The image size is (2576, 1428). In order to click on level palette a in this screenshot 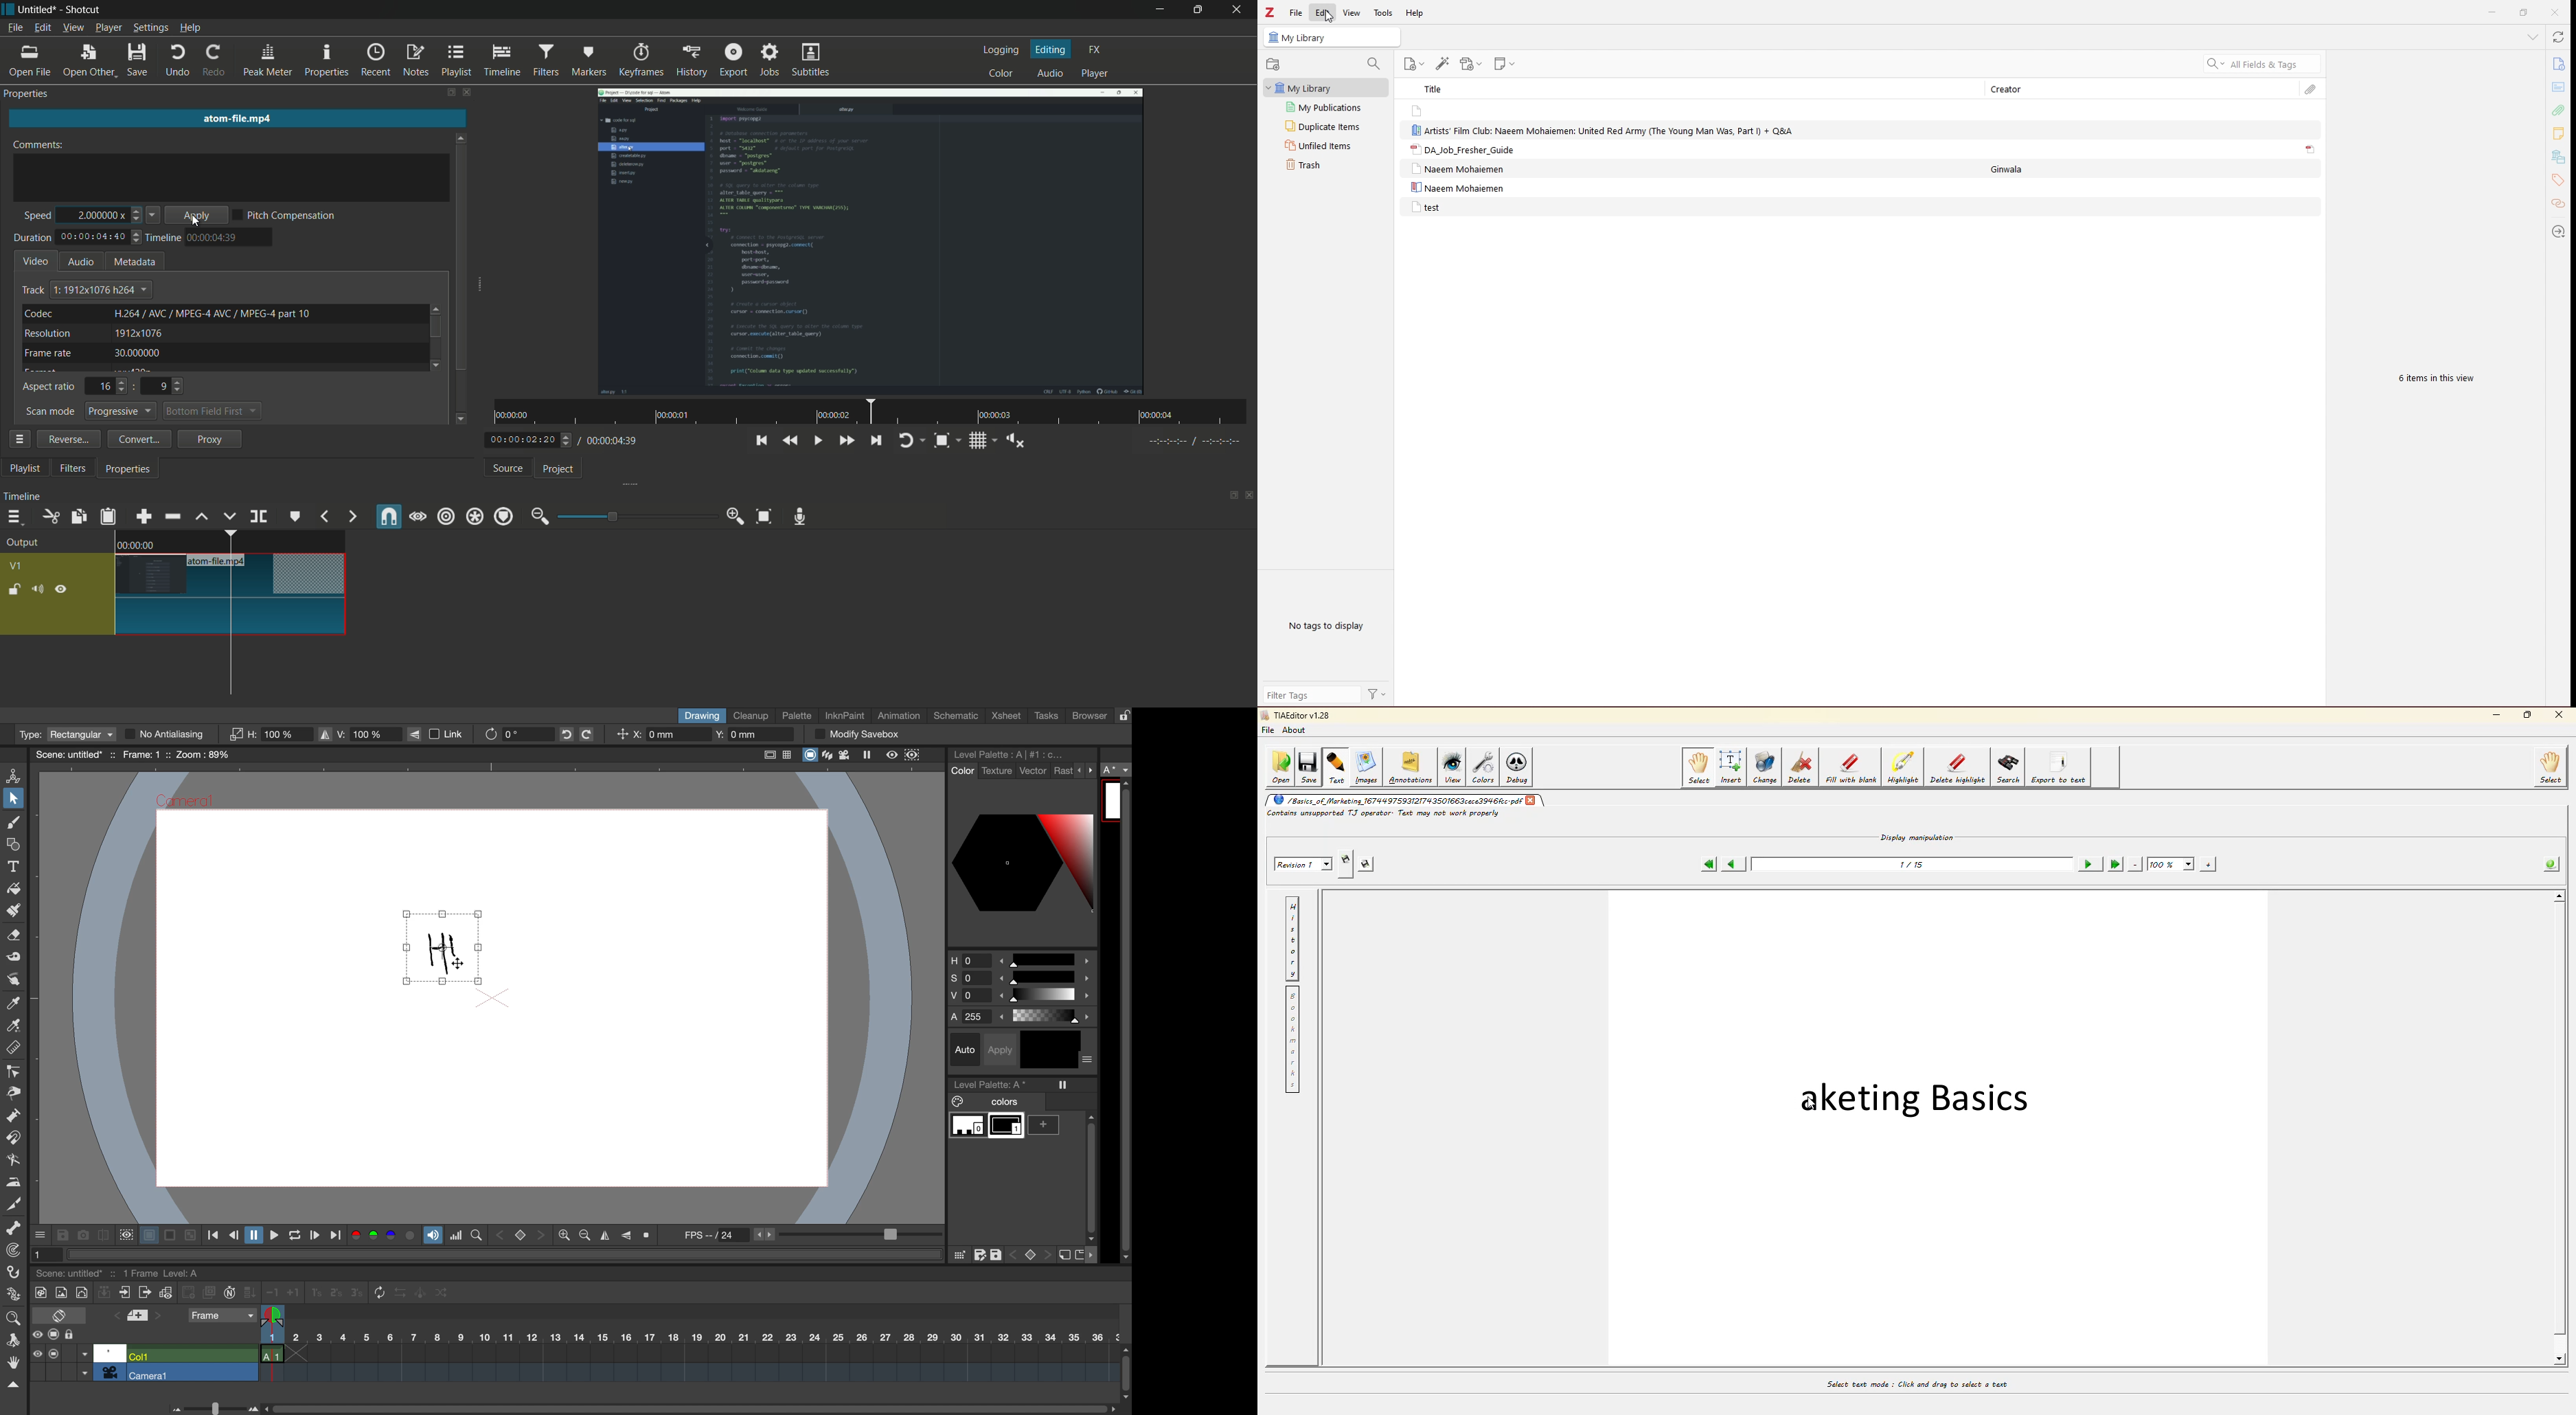, I will do `click(993, 1083)`.